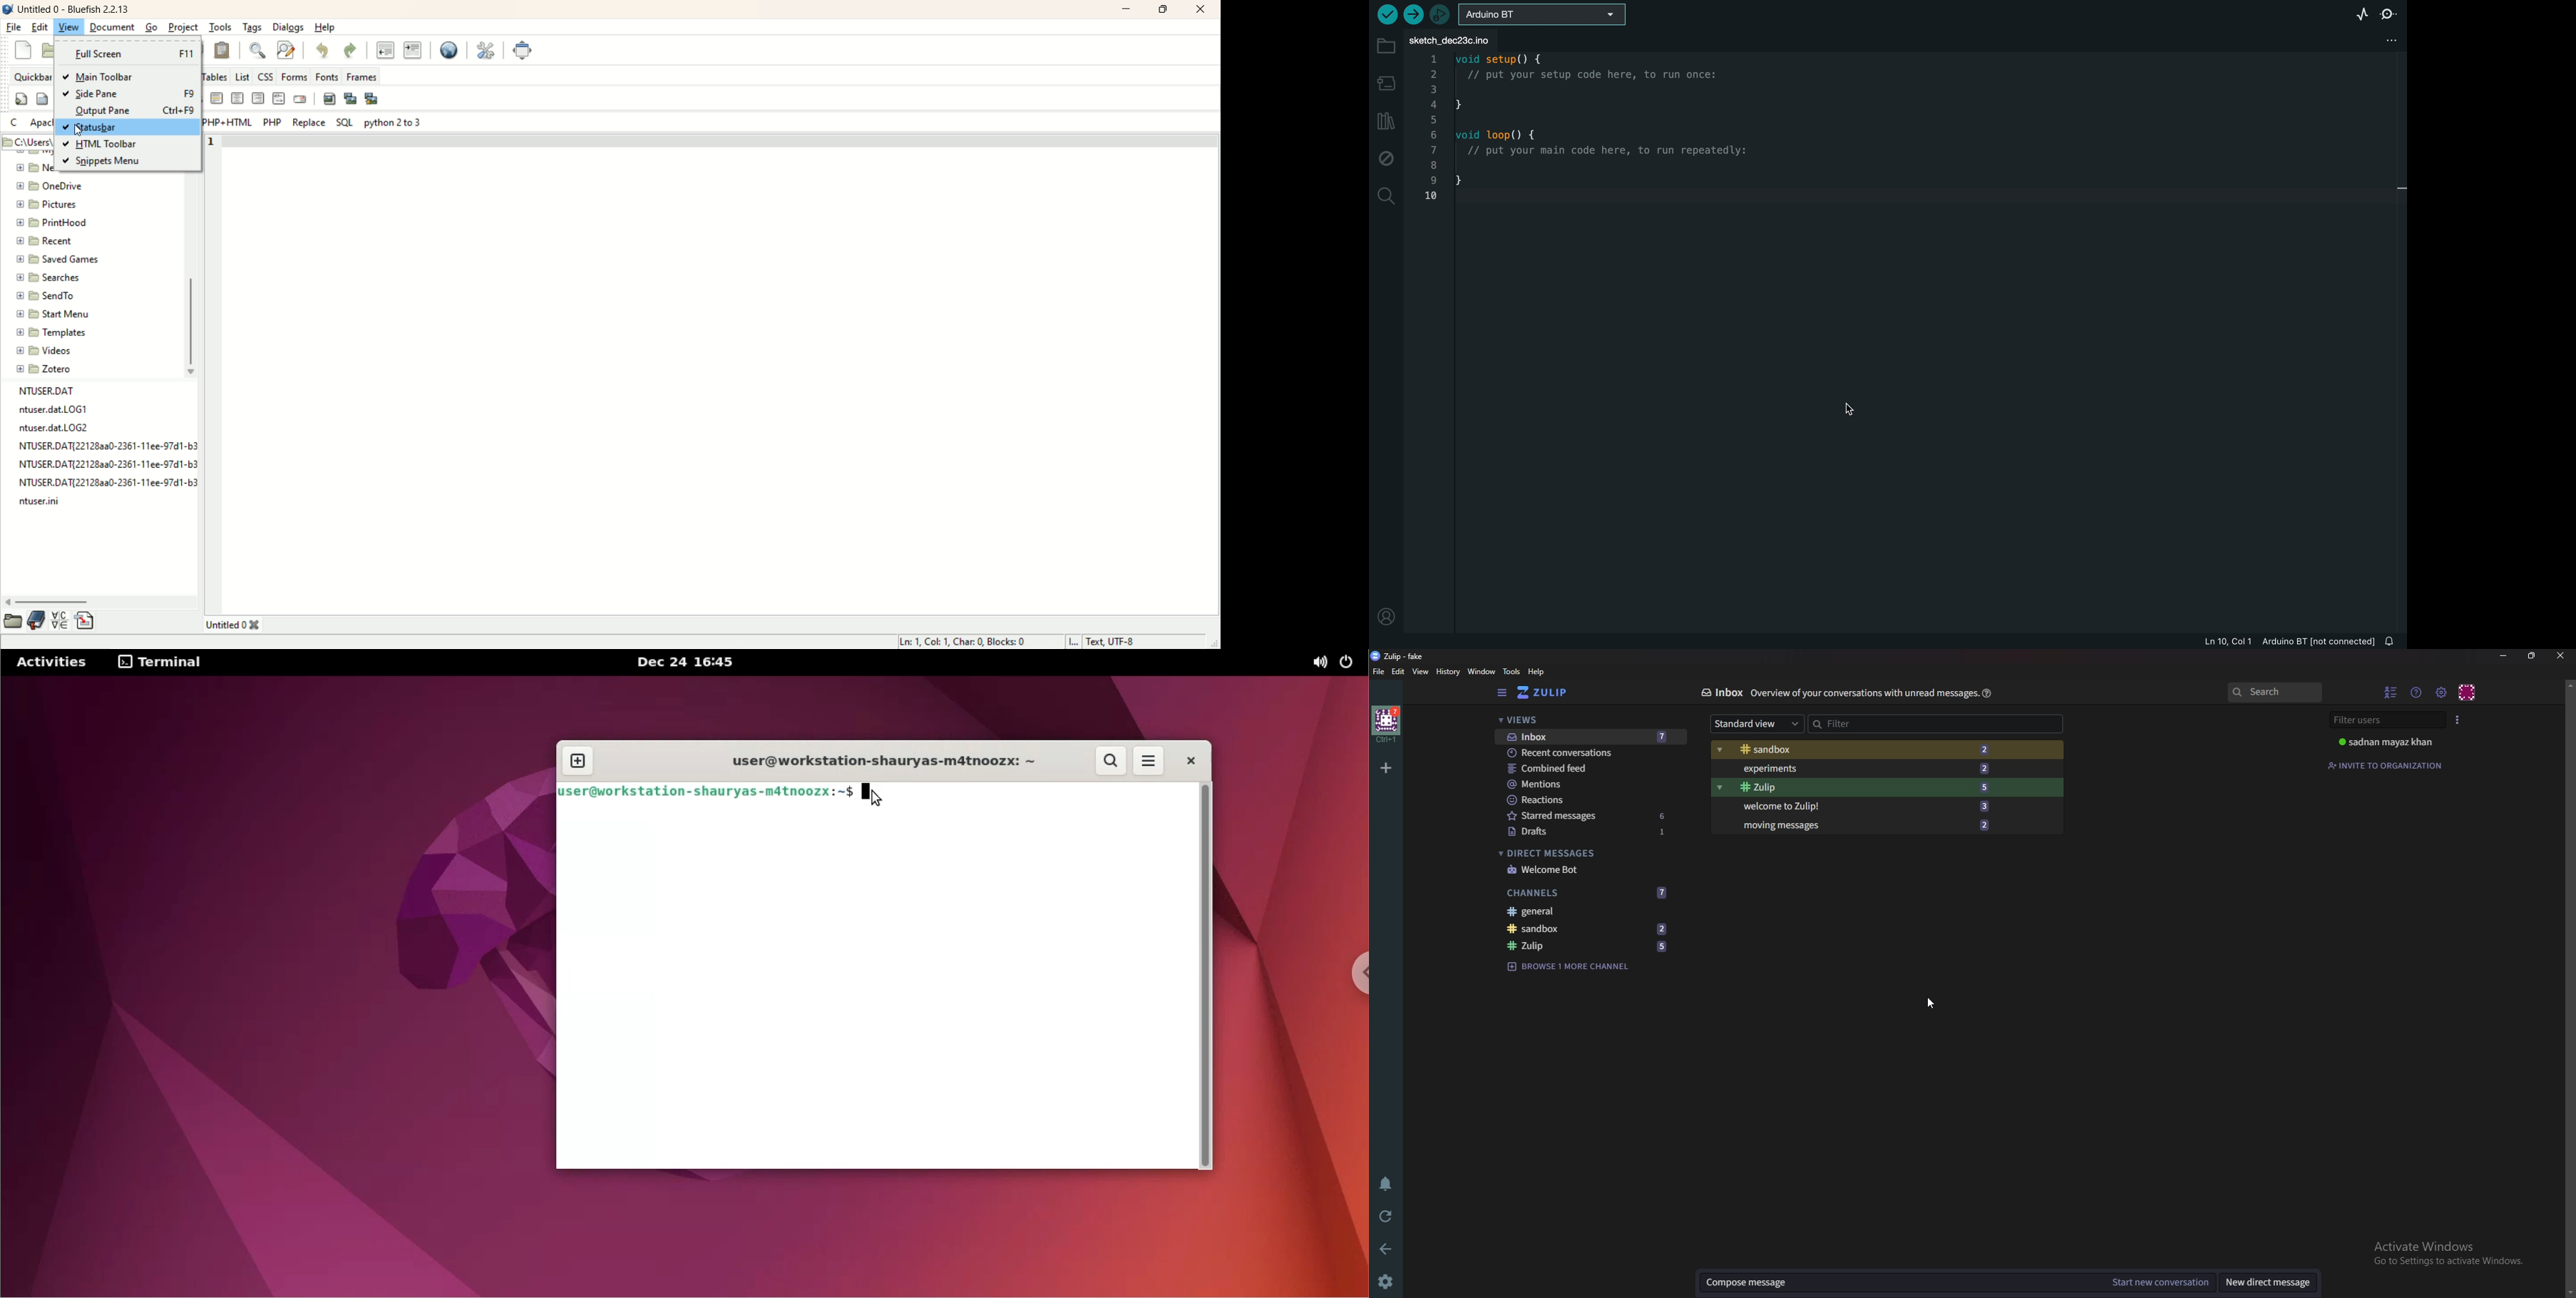 The width and height of the screenshot is (2576, 1316). Describe the element at coordinates (1536, 672) in the screenshot. I see `help` at that location.